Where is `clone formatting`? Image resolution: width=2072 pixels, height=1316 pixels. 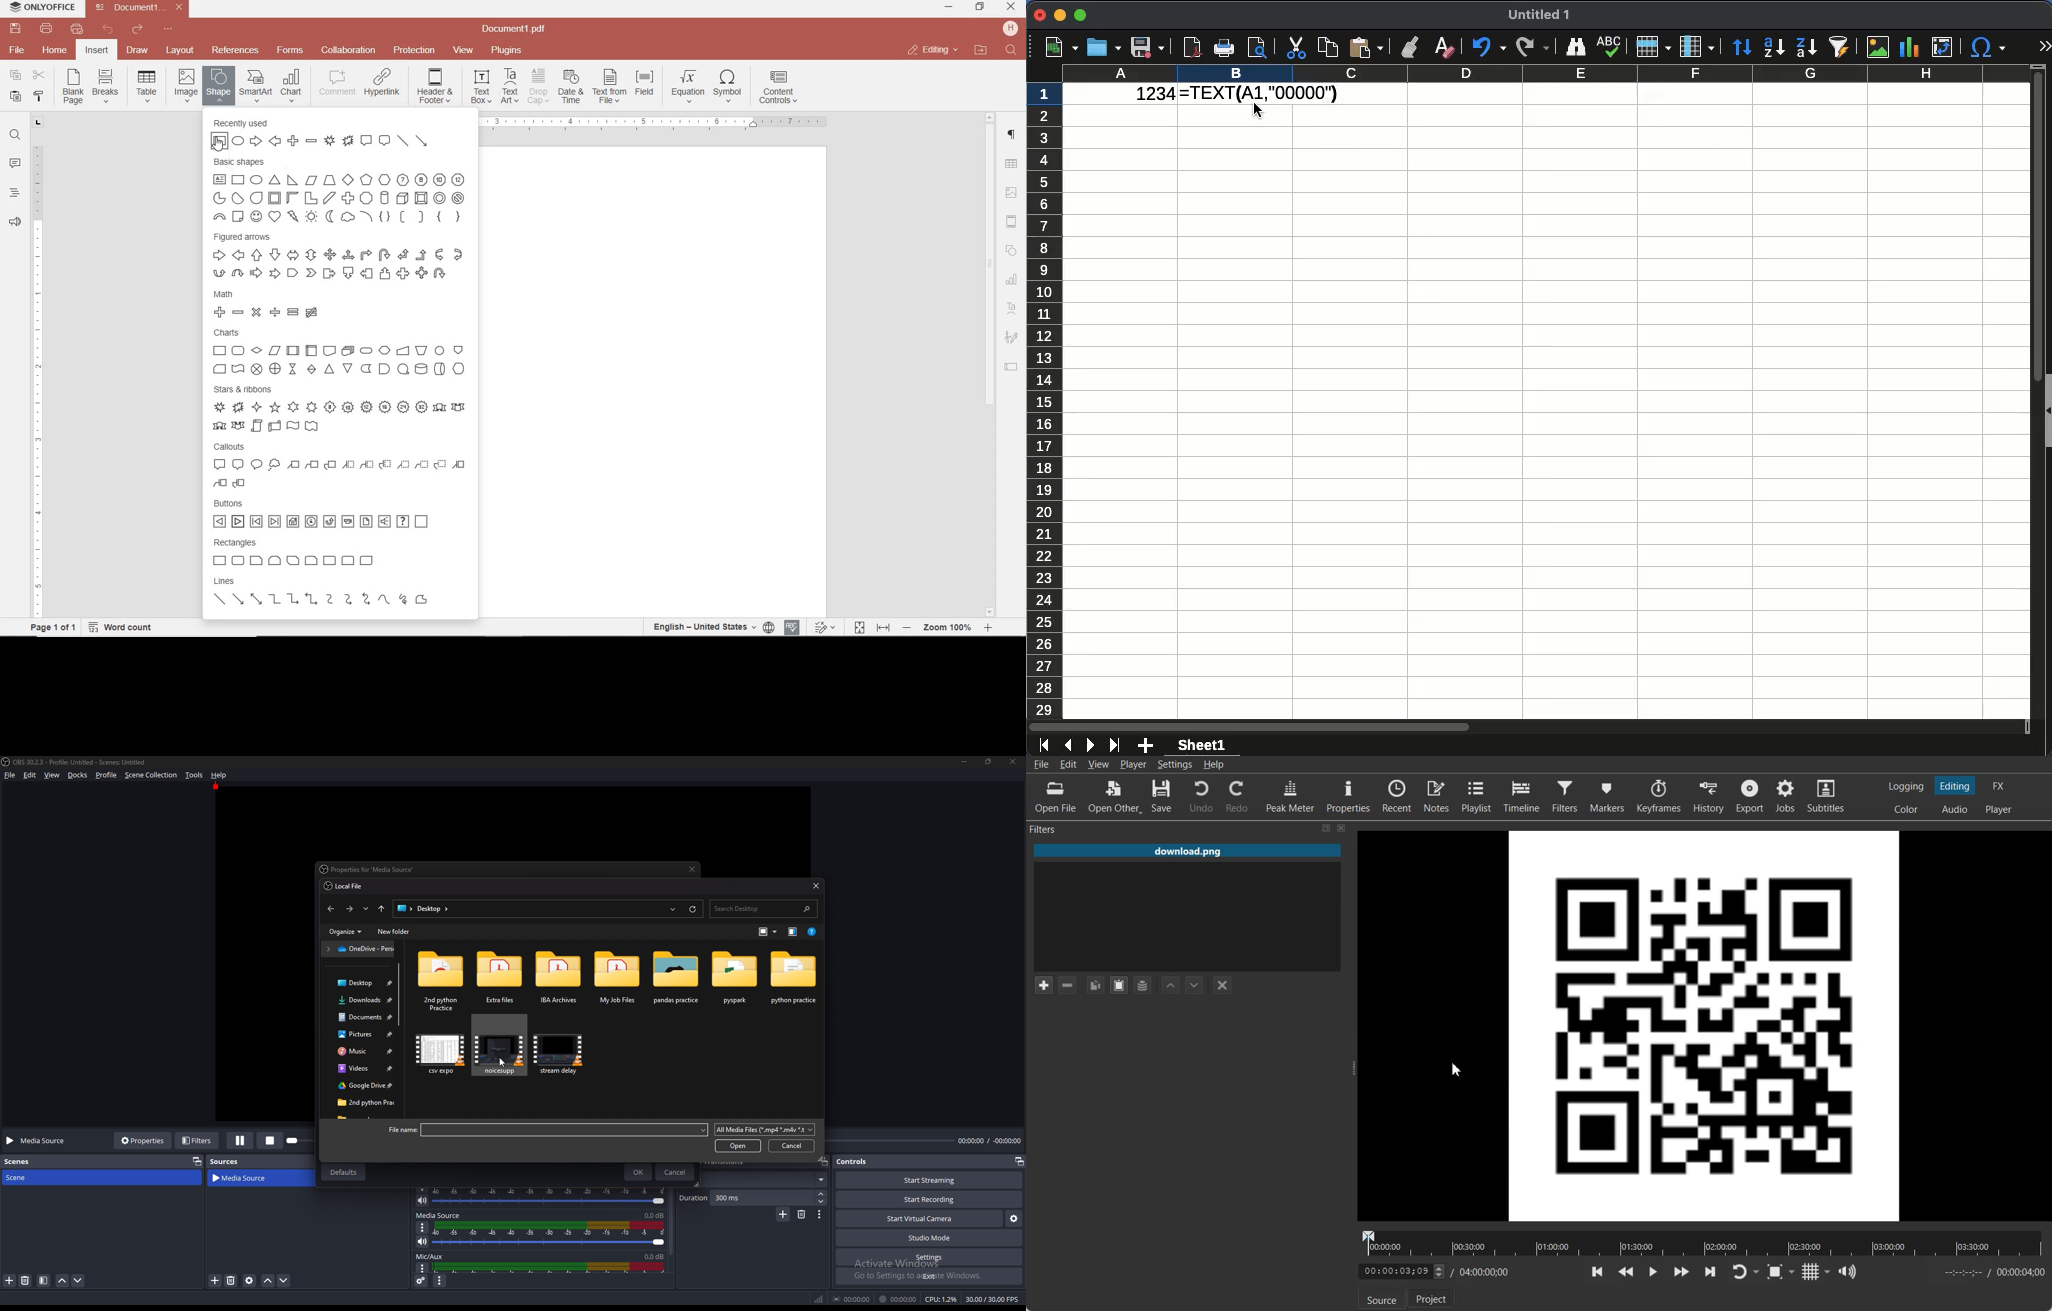 clone formatting is located at coordinates (1412, 49).